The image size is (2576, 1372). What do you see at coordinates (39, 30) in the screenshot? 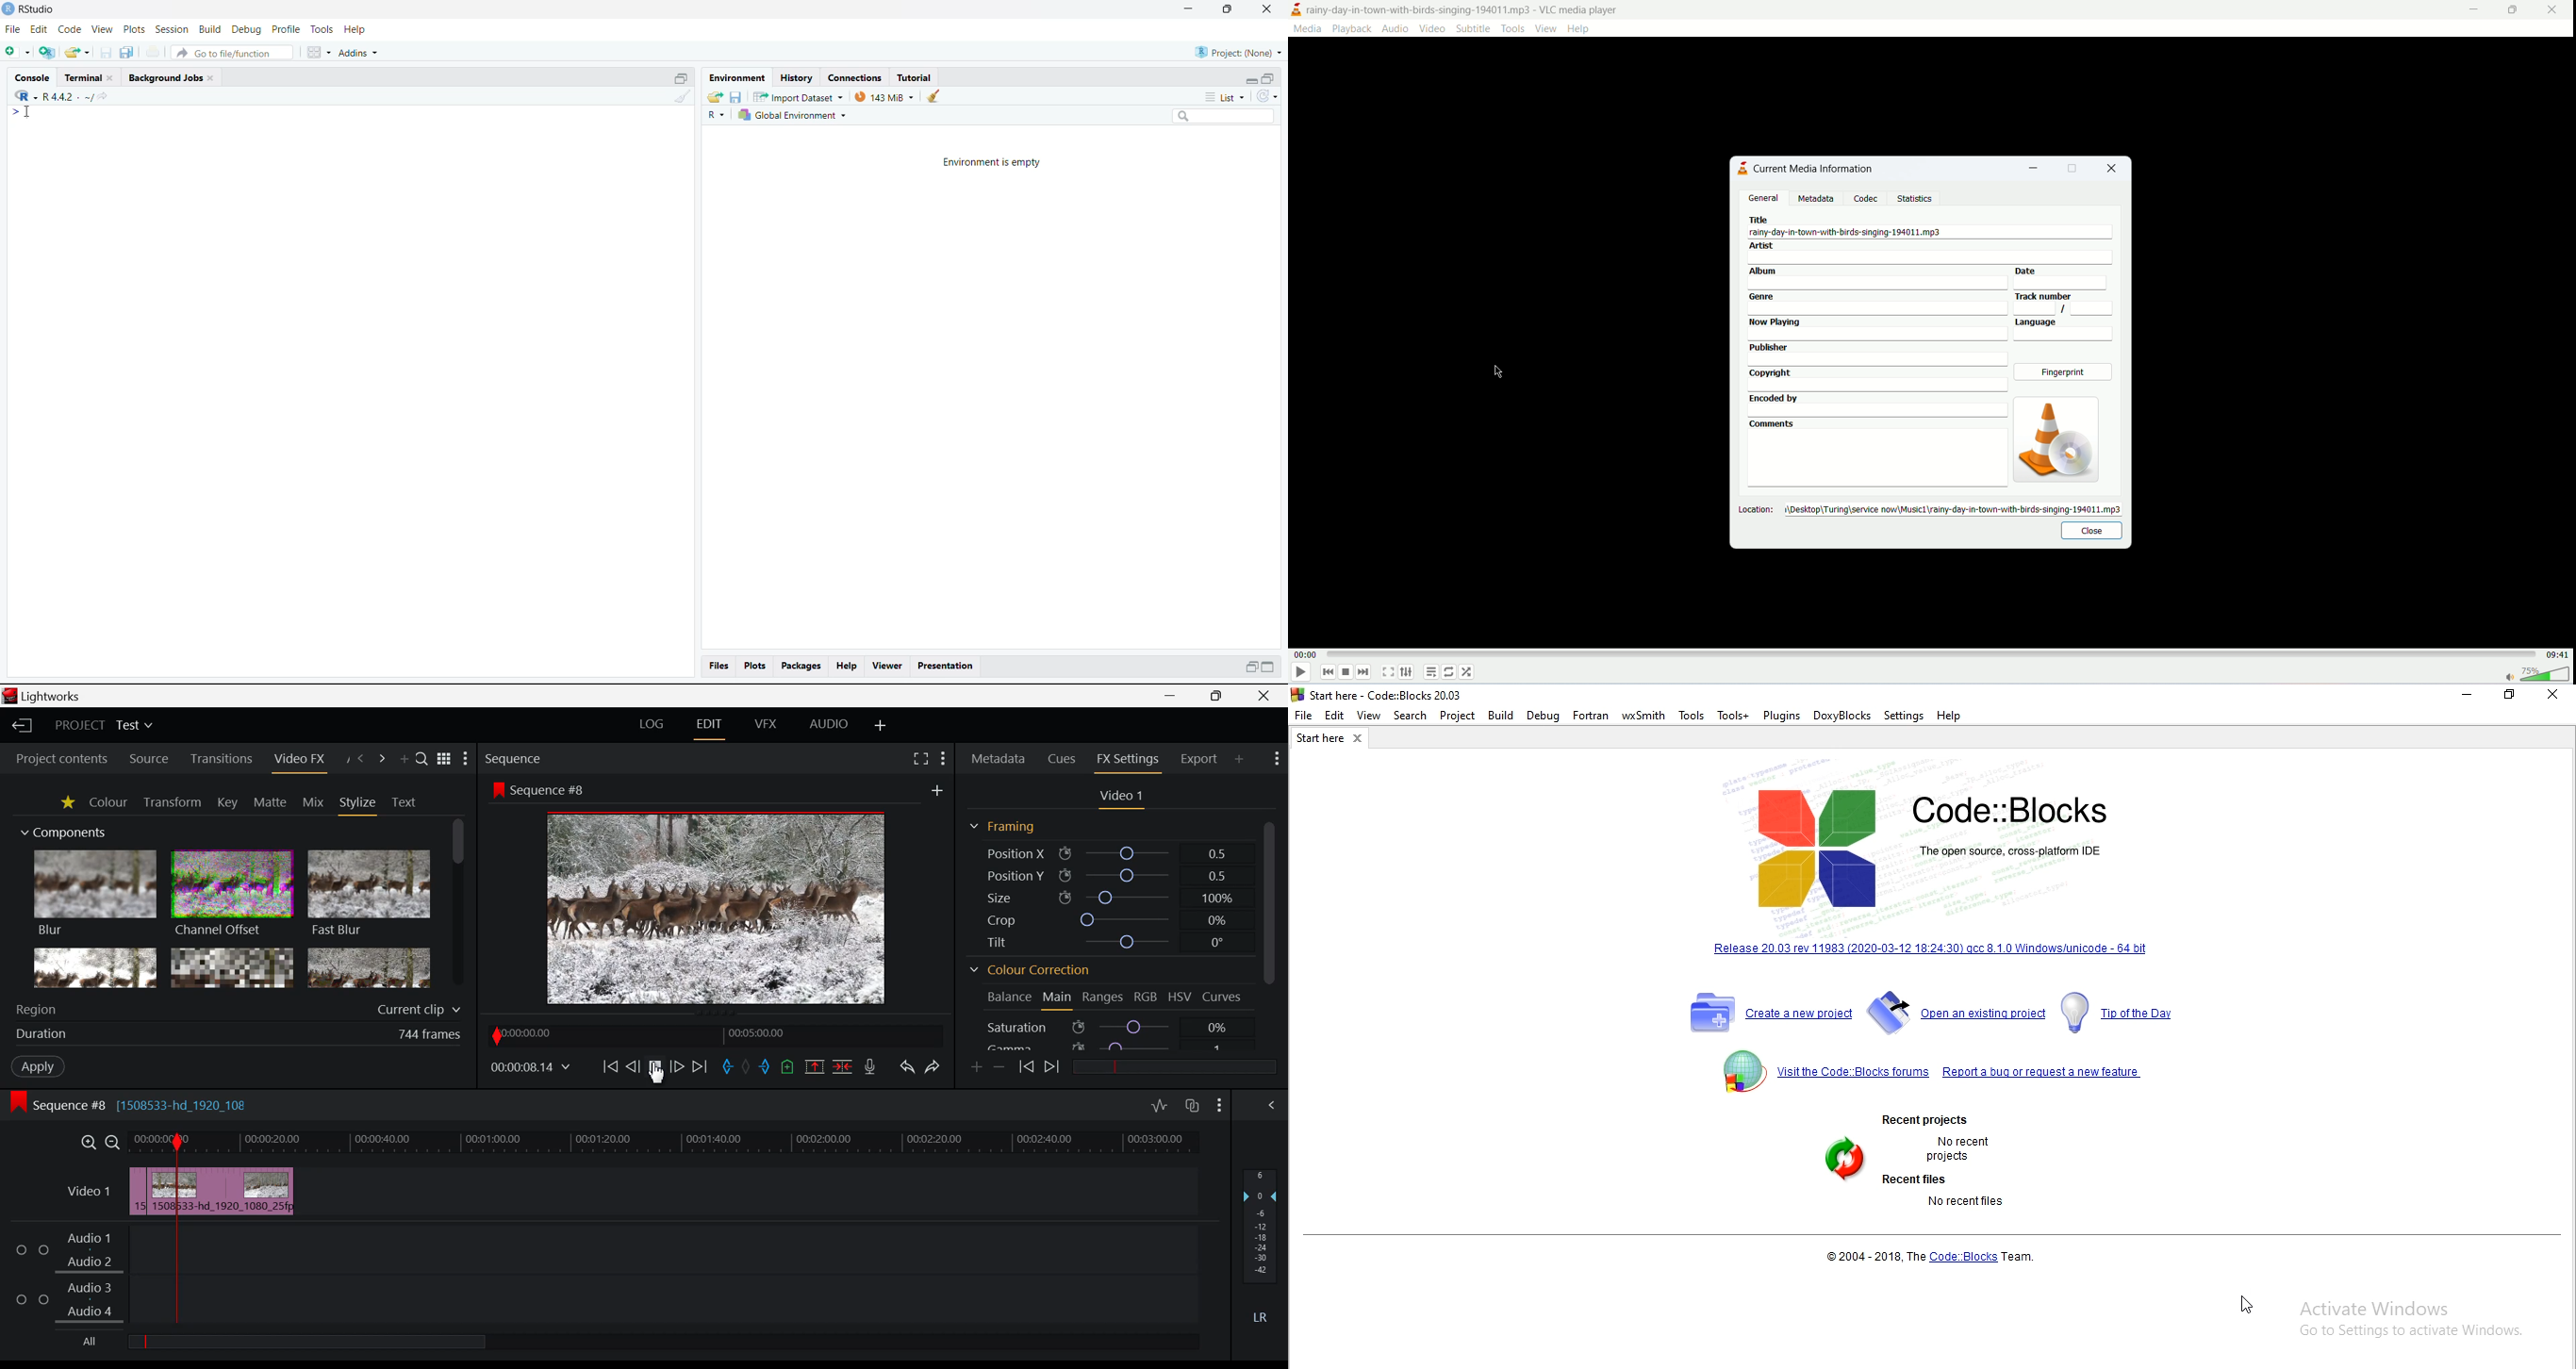
I see `edit` at bounding box center [39, 30].